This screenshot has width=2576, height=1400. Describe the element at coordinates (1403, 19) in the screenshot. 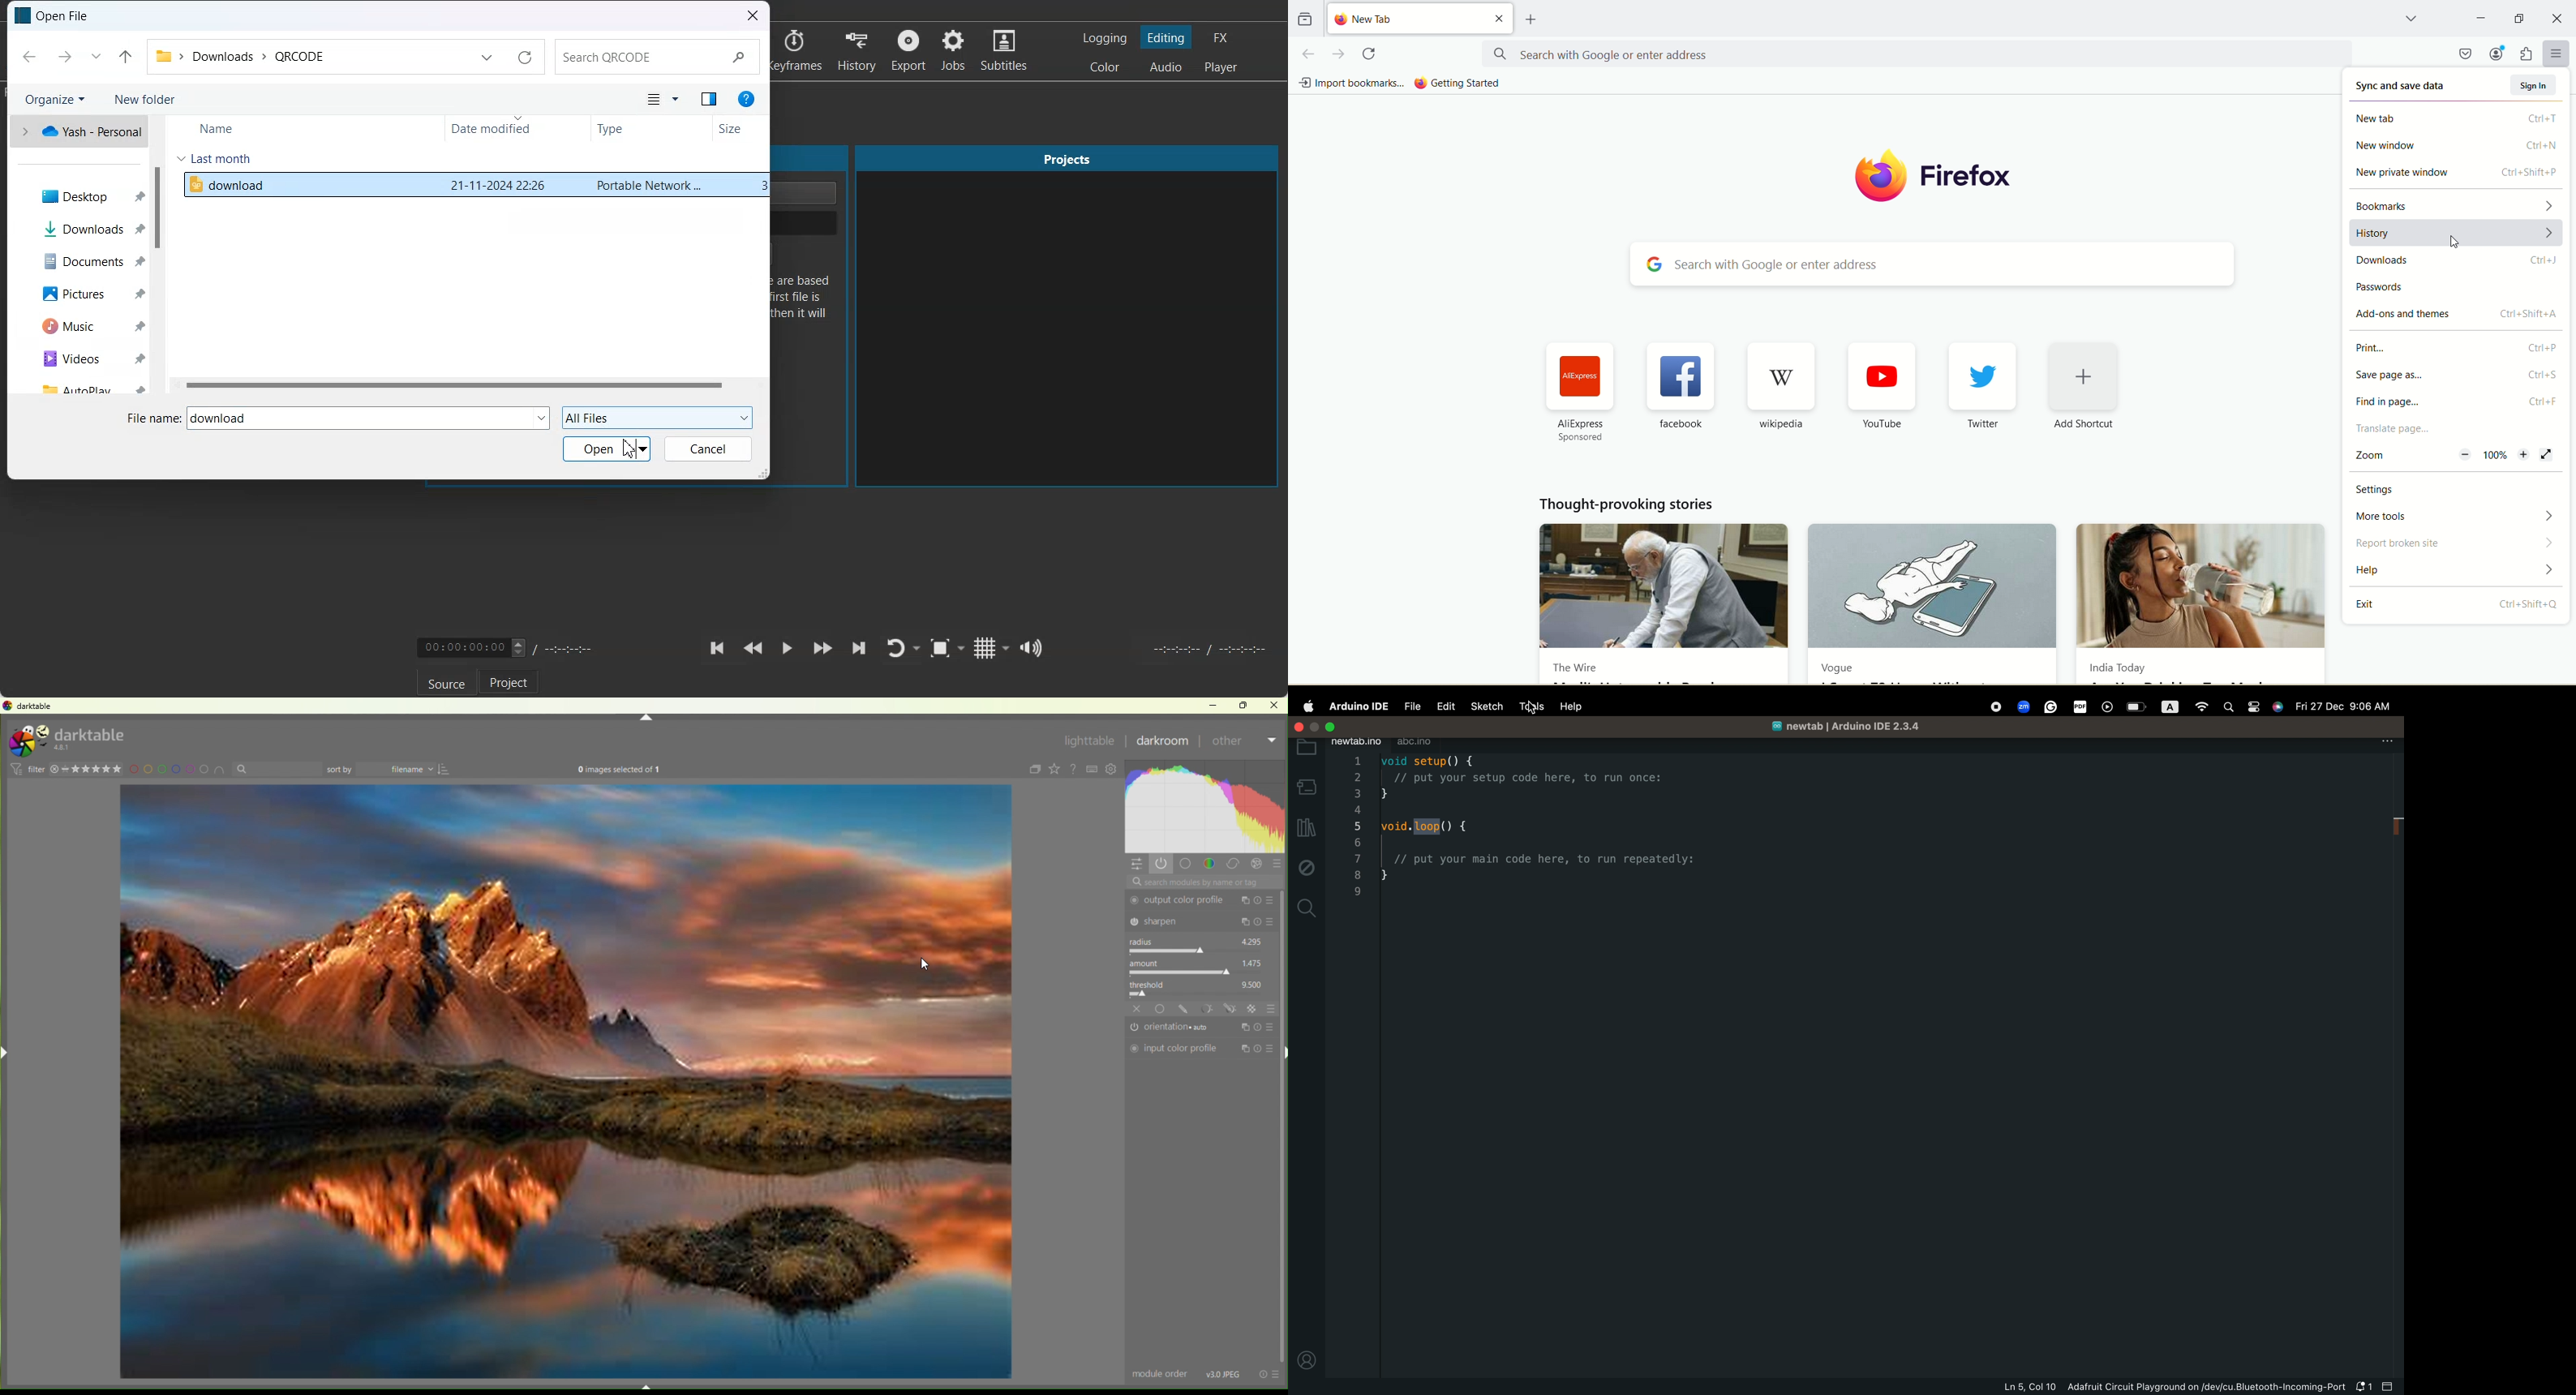

I see `new tab` at that location.